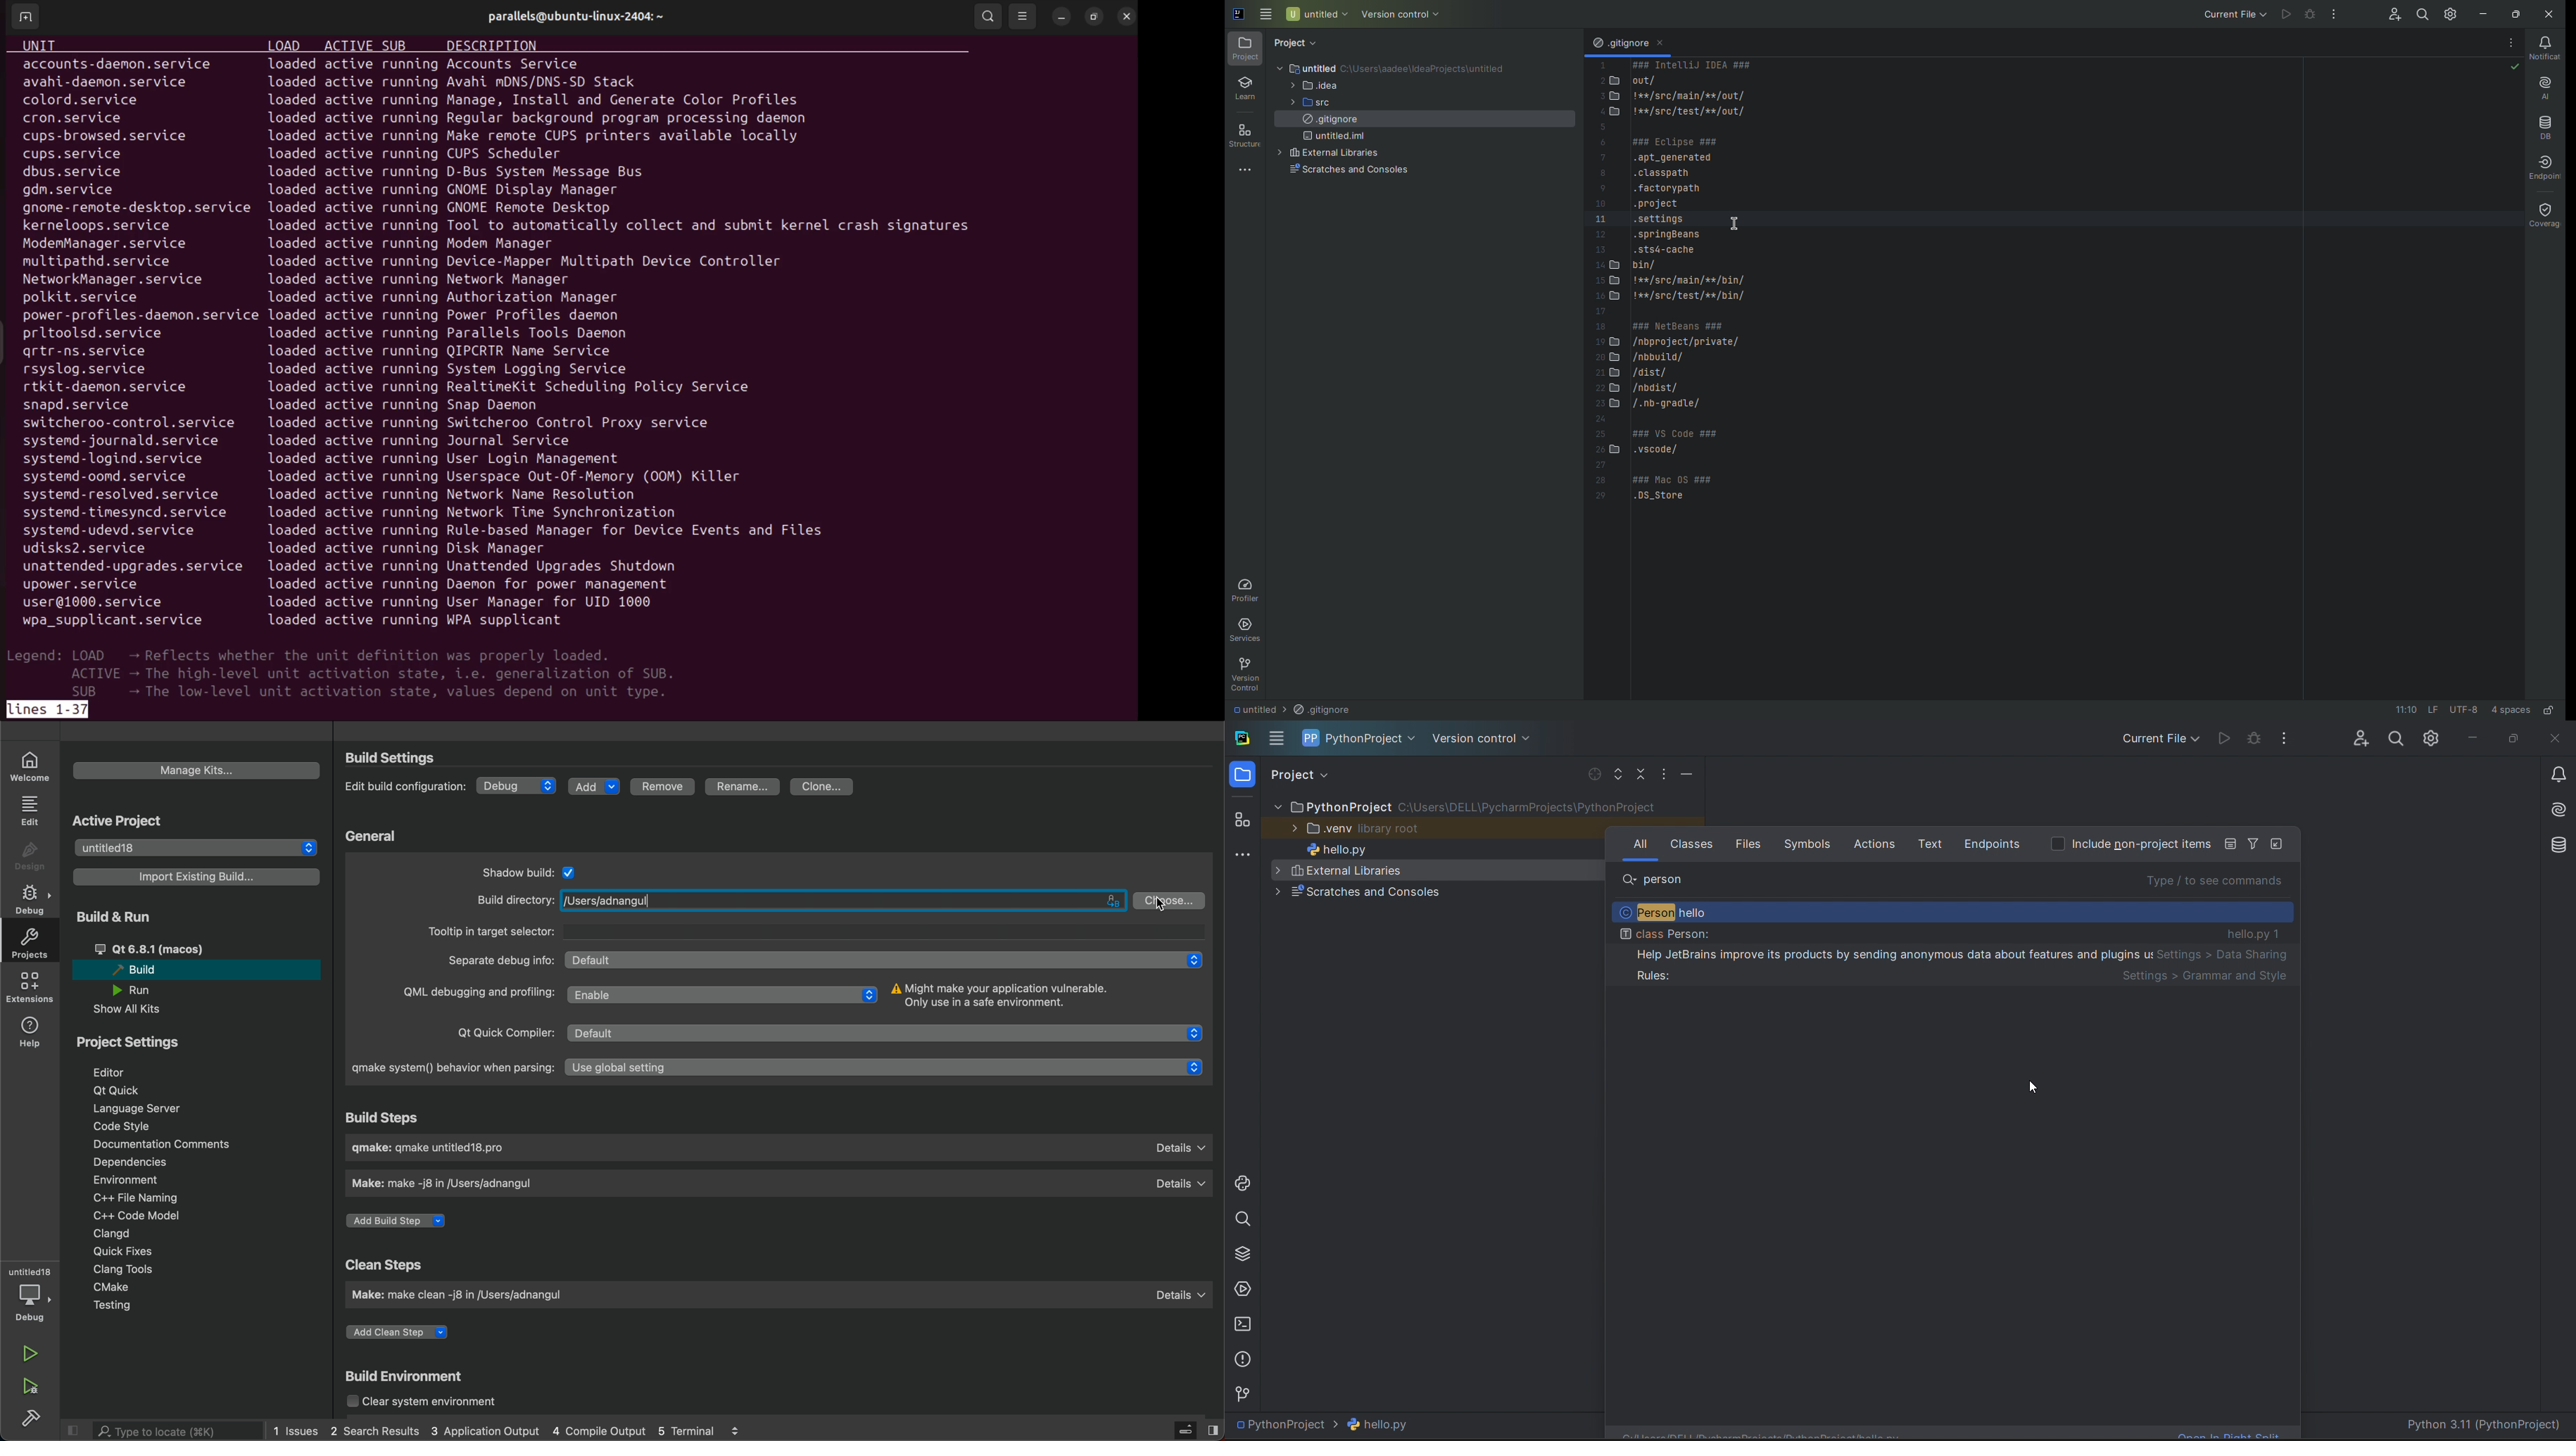  Describe the element at coordinates (477, 994) in the screenshot. I see `QML debugging and profiling:` at that location.